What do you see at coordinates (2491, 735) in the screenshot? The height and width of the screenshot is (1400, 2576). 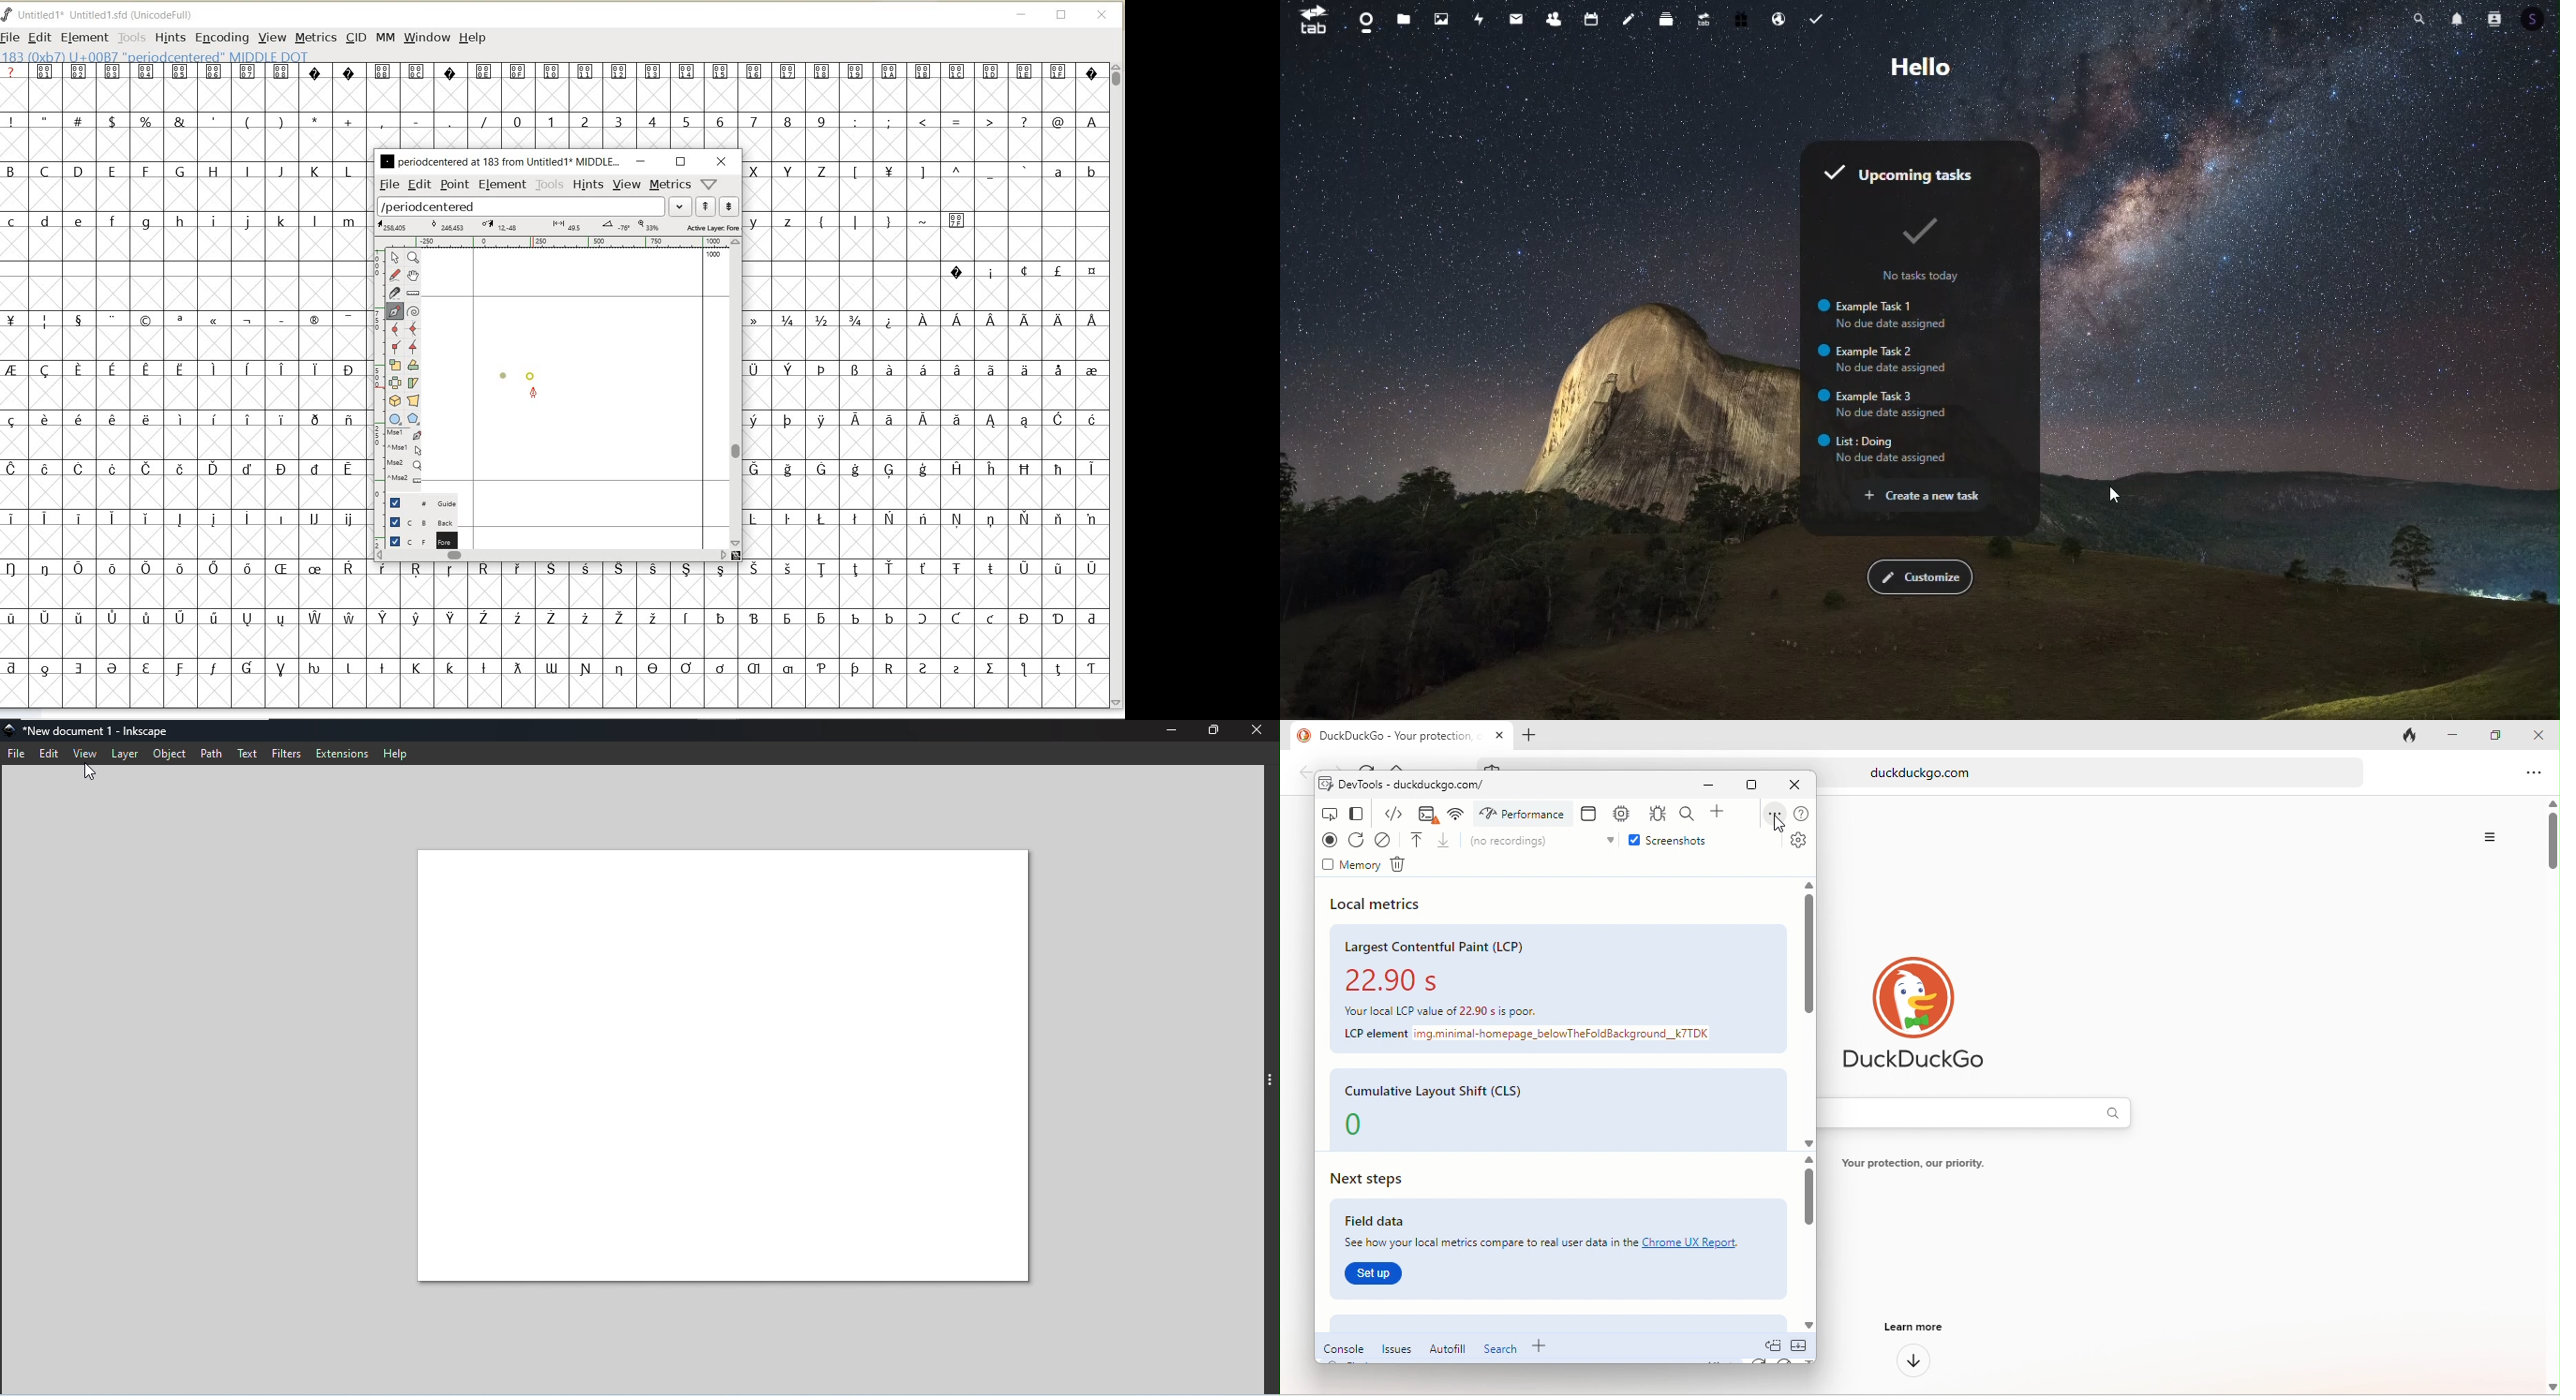 I see `maximize` at bounding box center [2491, 735].